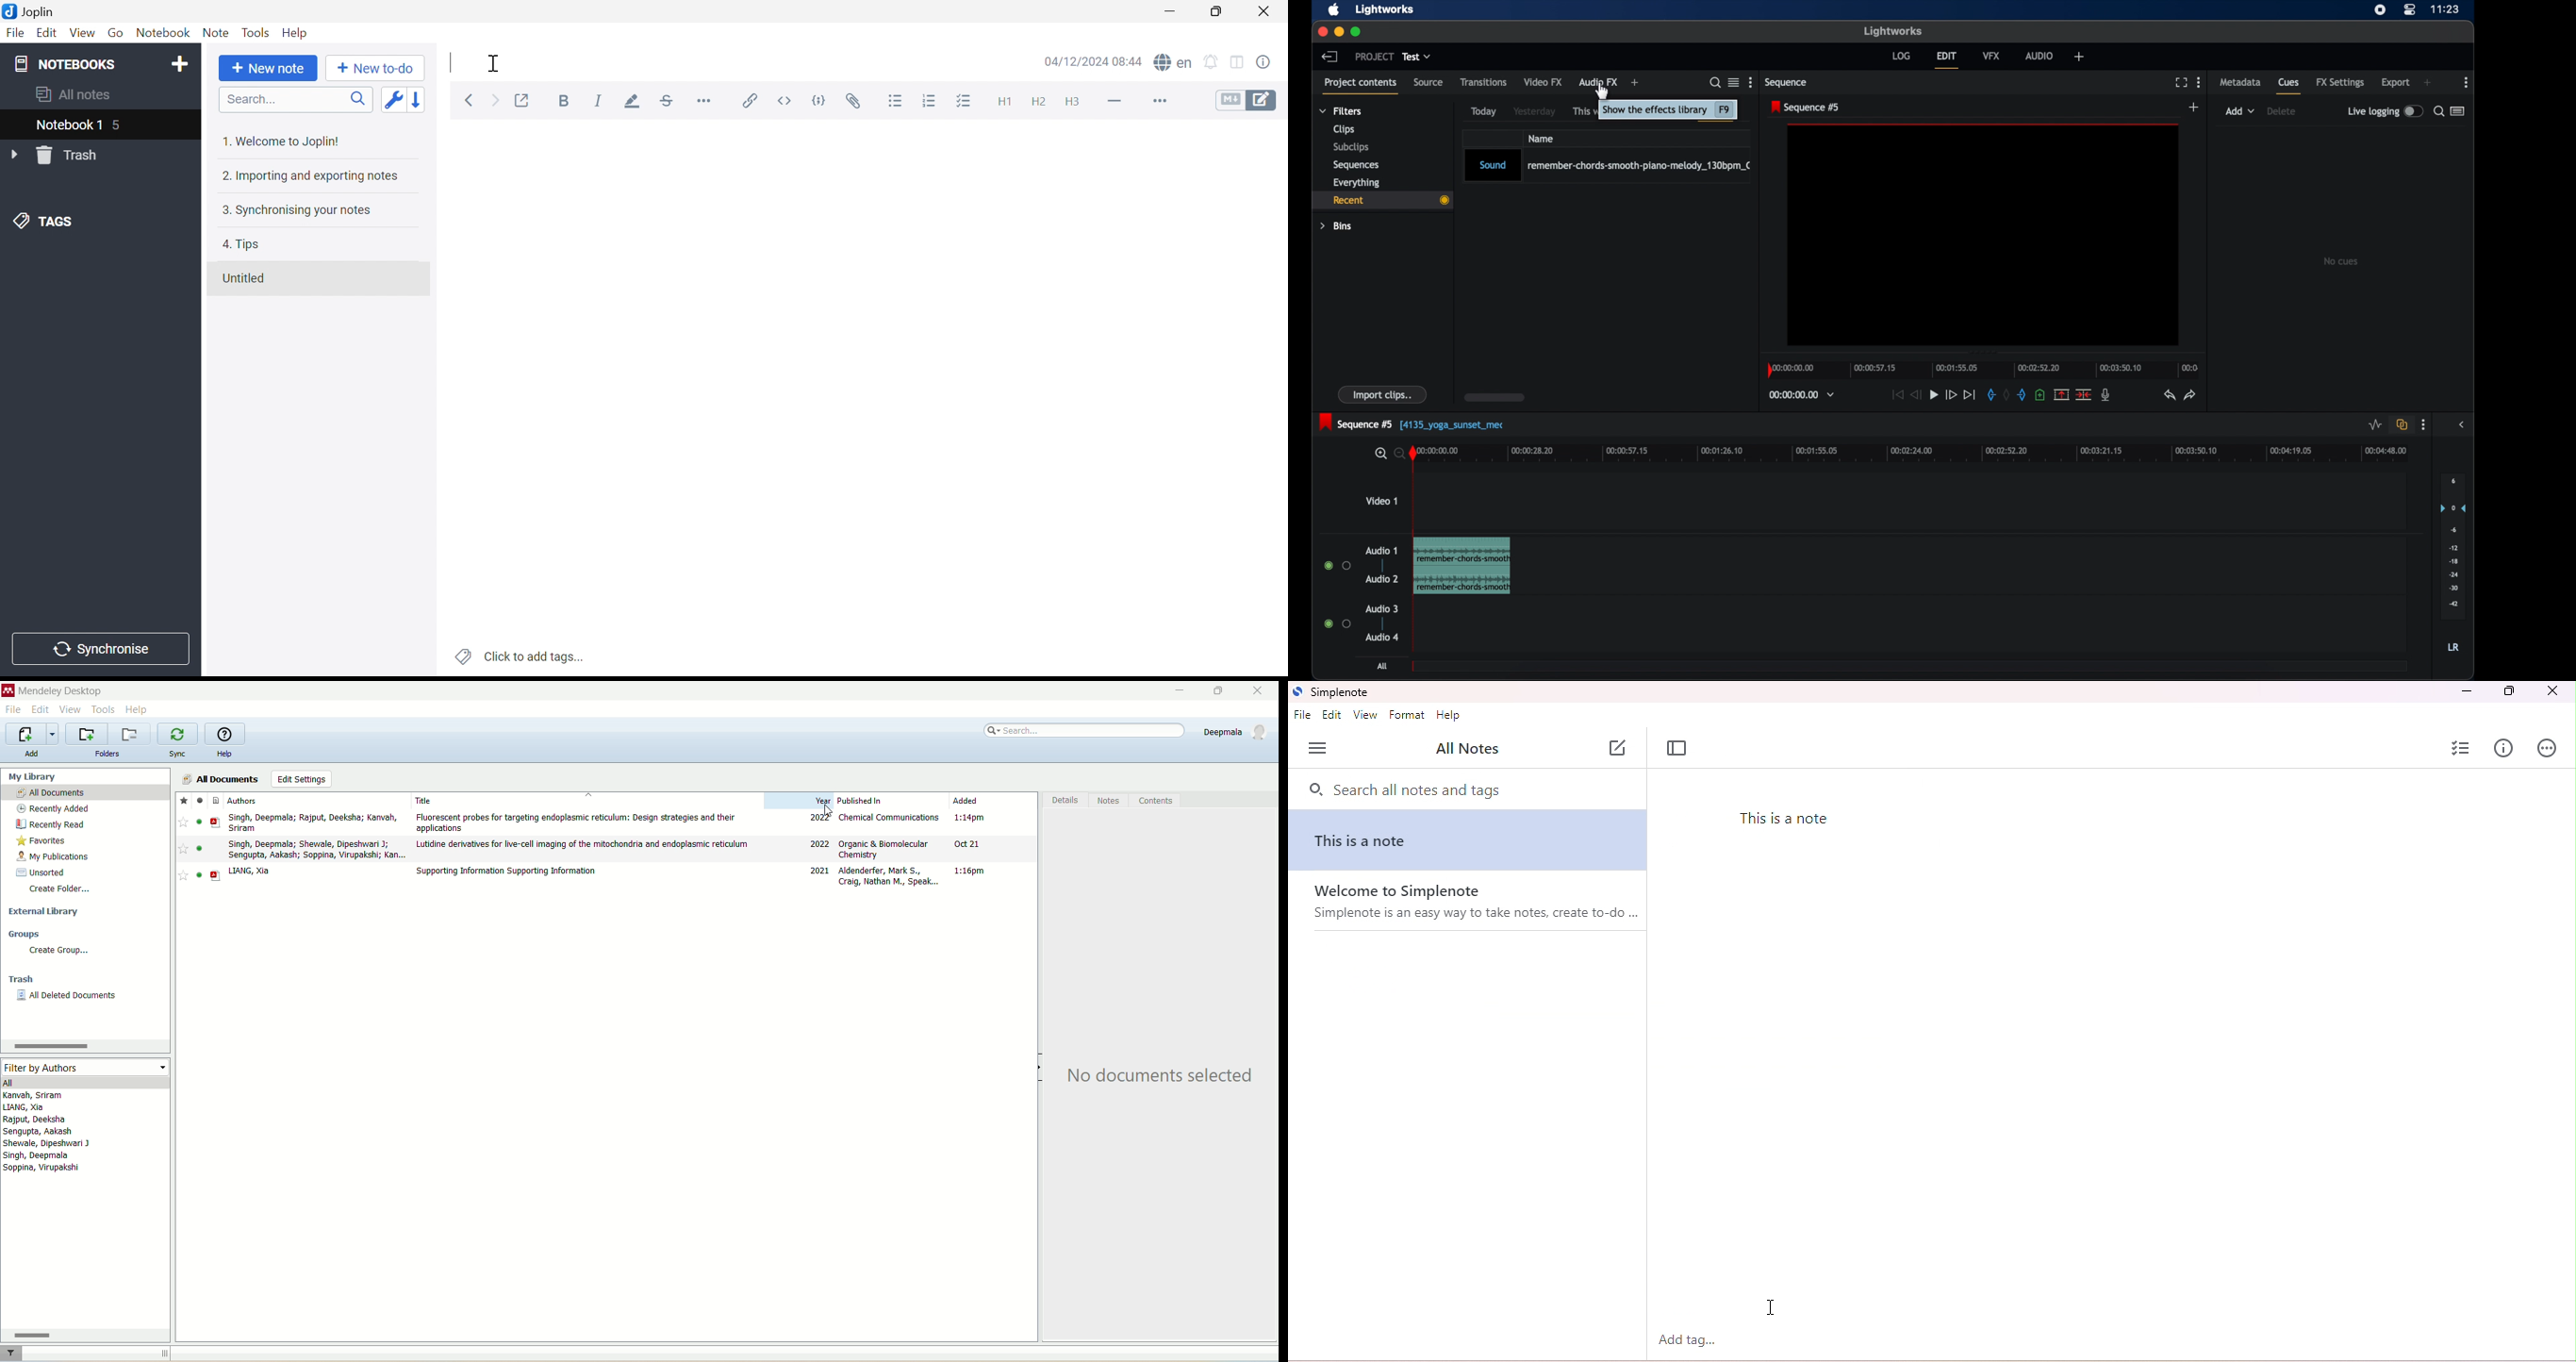  Describe the element at coordinates (74, 94) in the screenshot. I see `All notes` at that location.